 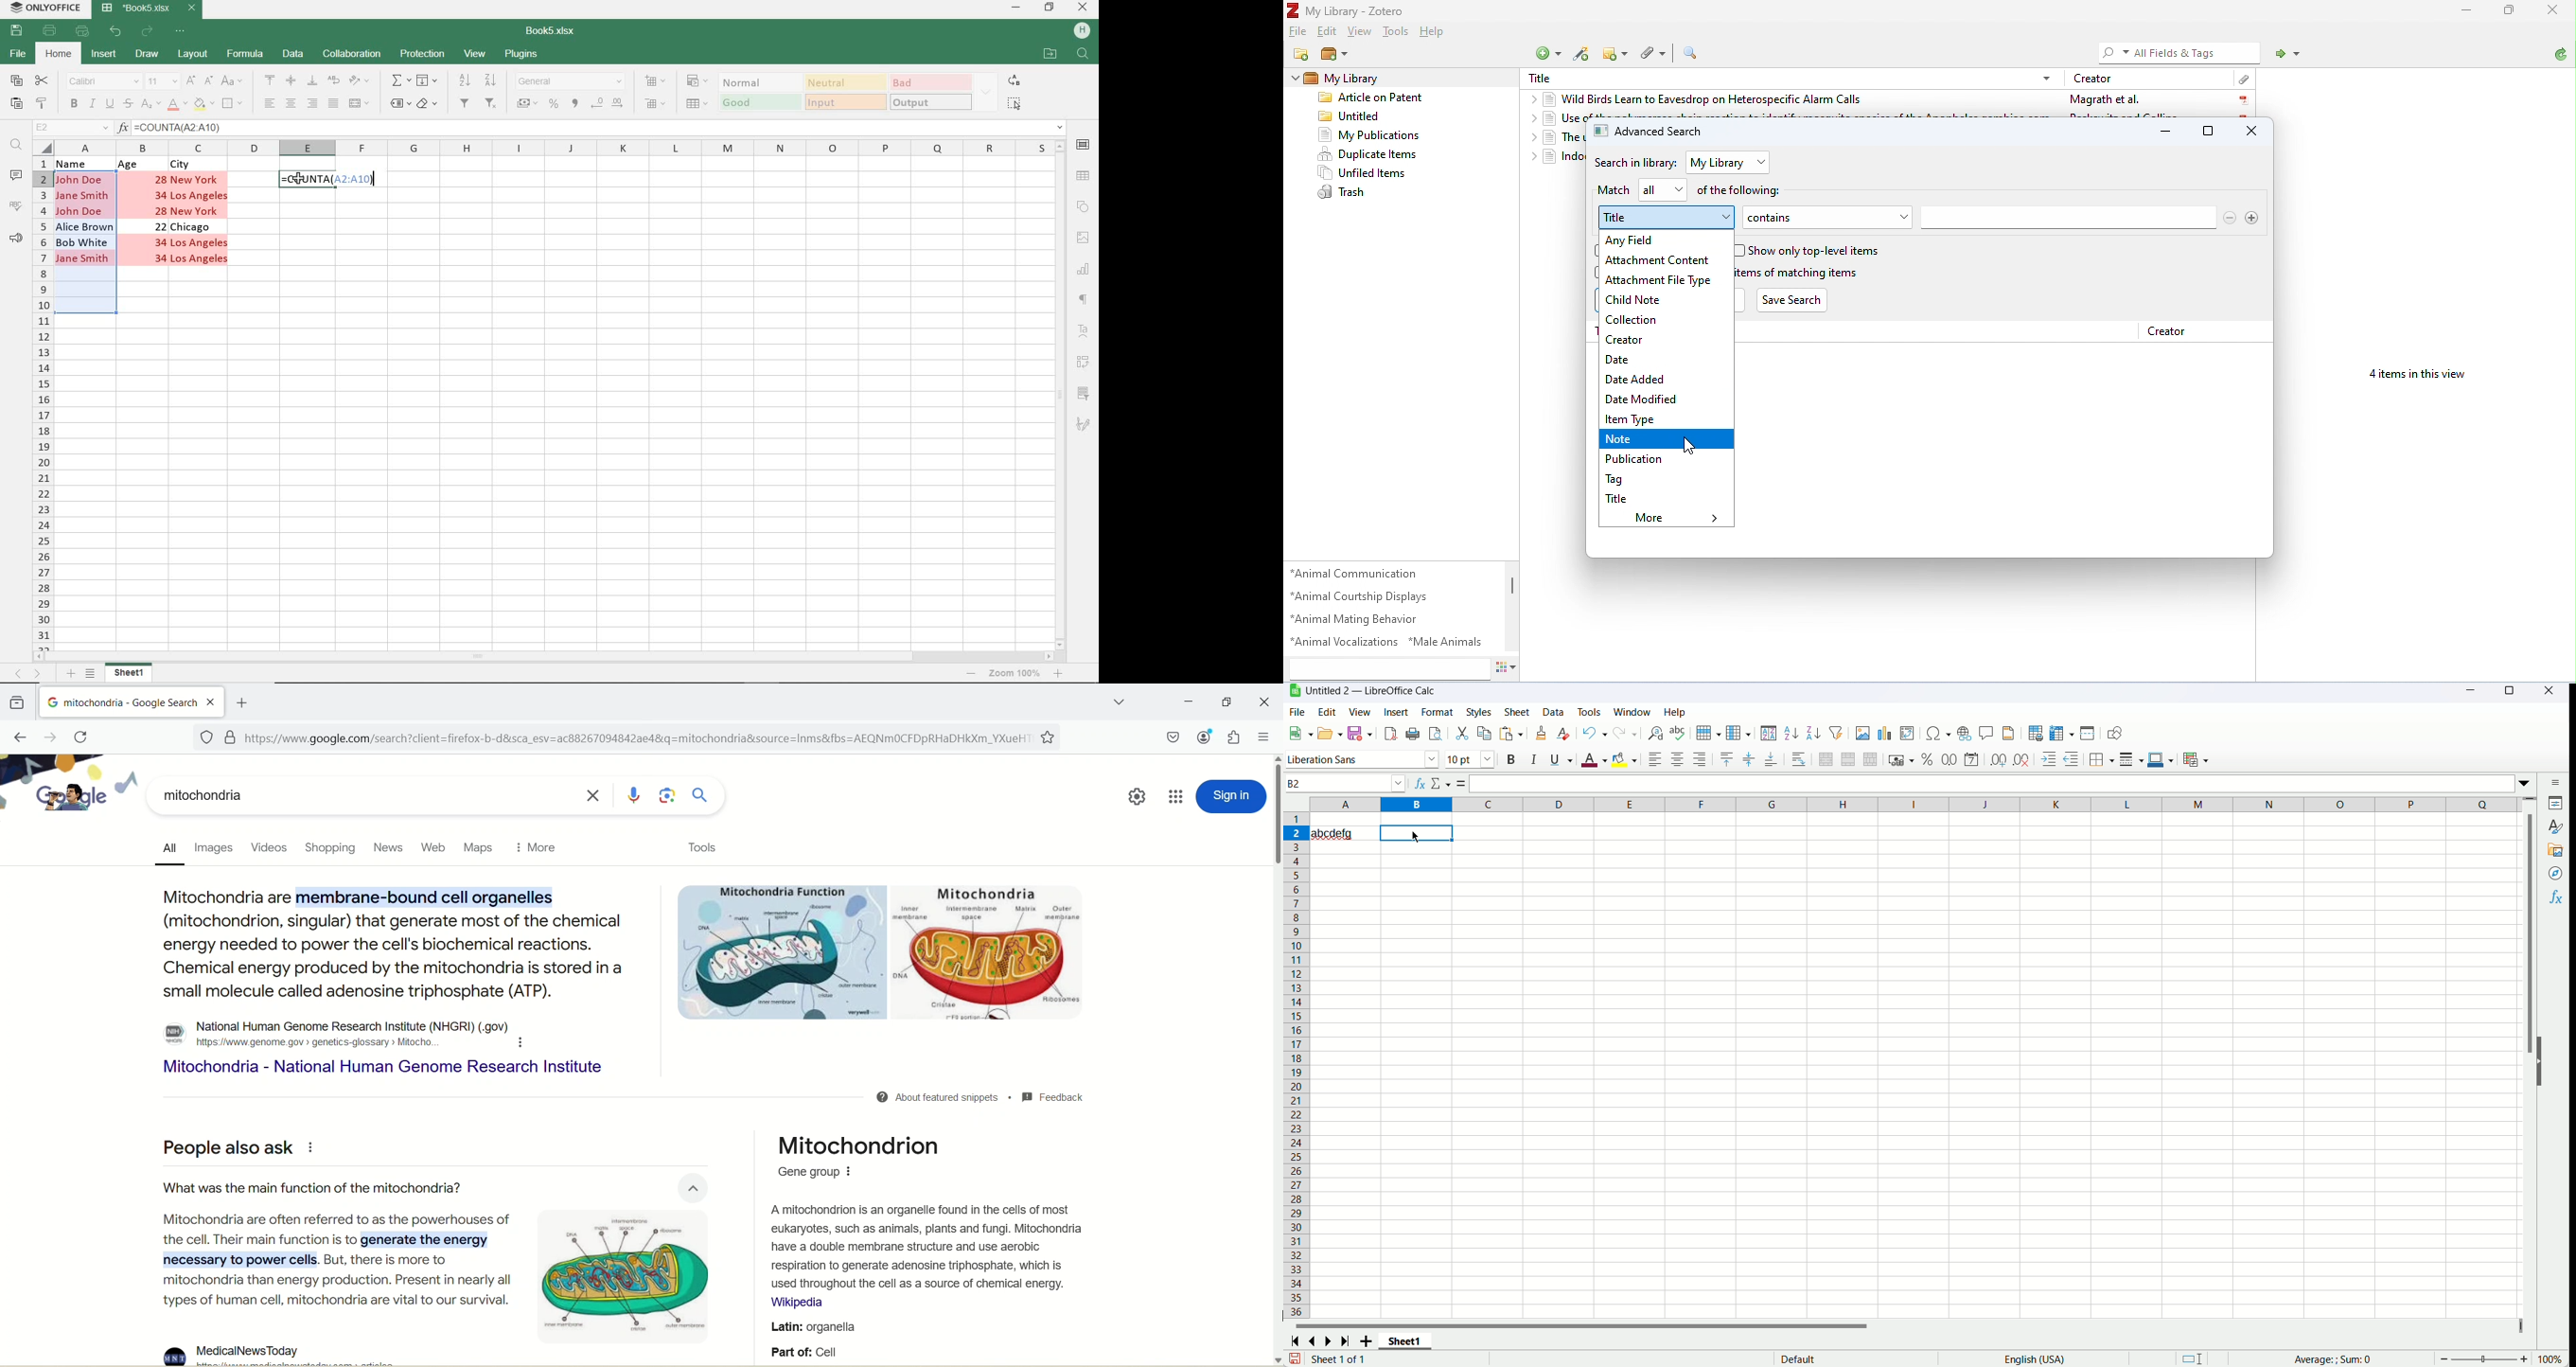 What do you see at coordinates (1237, 737) in the screenshot?
I see `extension` at bounding box center [1237, 737].